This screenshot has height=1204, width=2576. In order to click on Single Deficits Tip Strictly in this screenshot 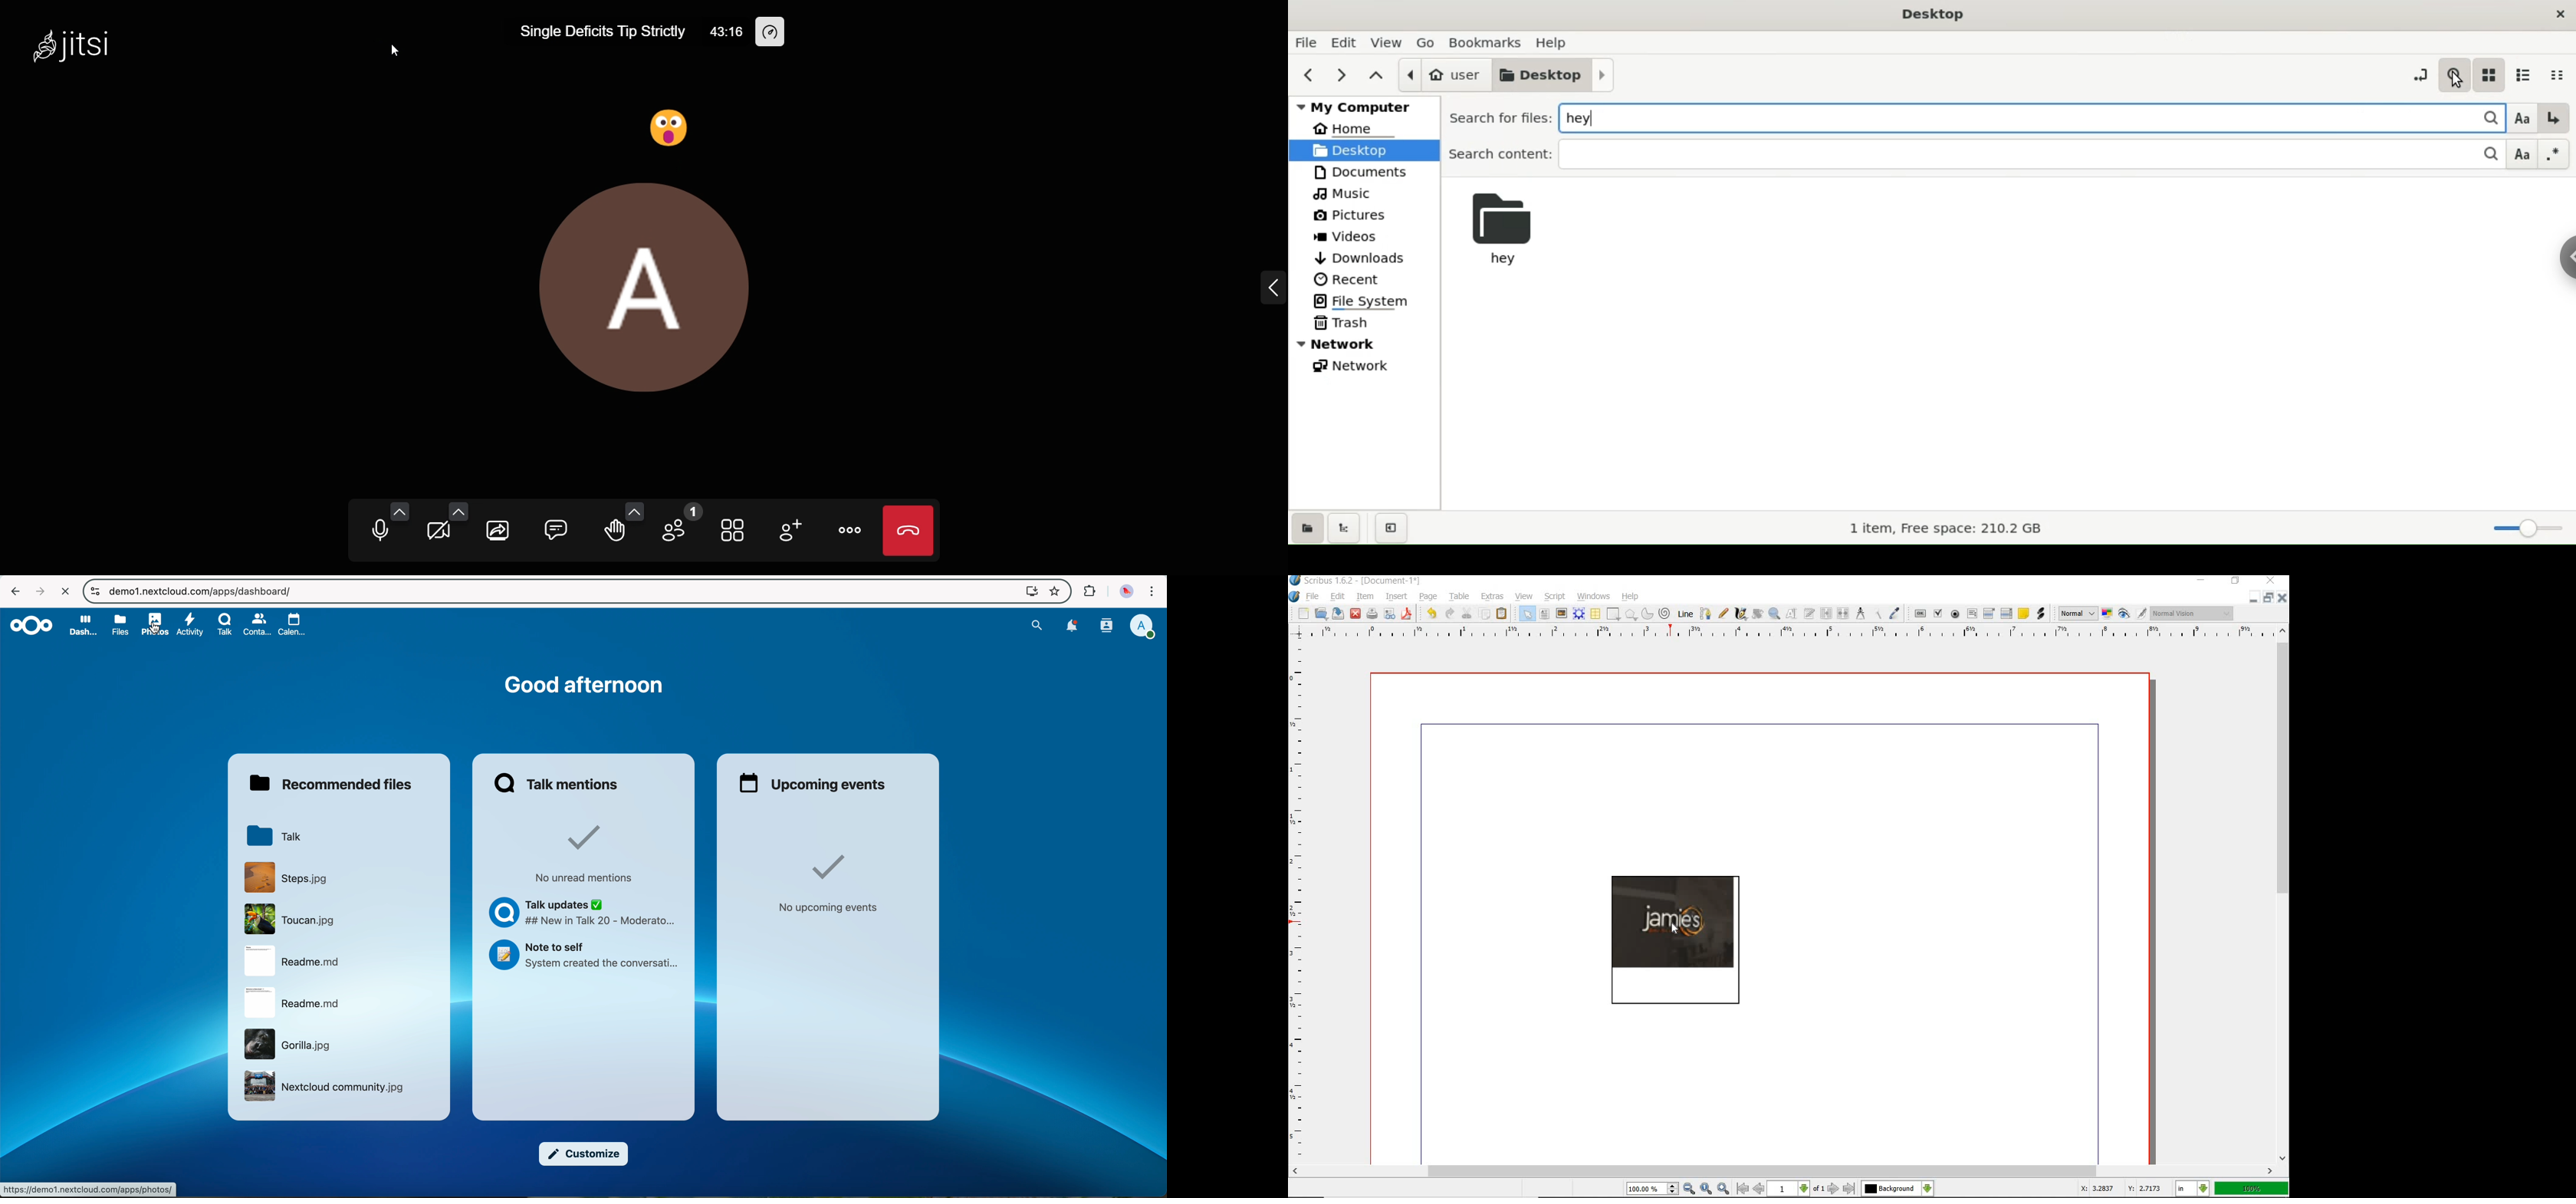, I will do `click(601, 34)`.